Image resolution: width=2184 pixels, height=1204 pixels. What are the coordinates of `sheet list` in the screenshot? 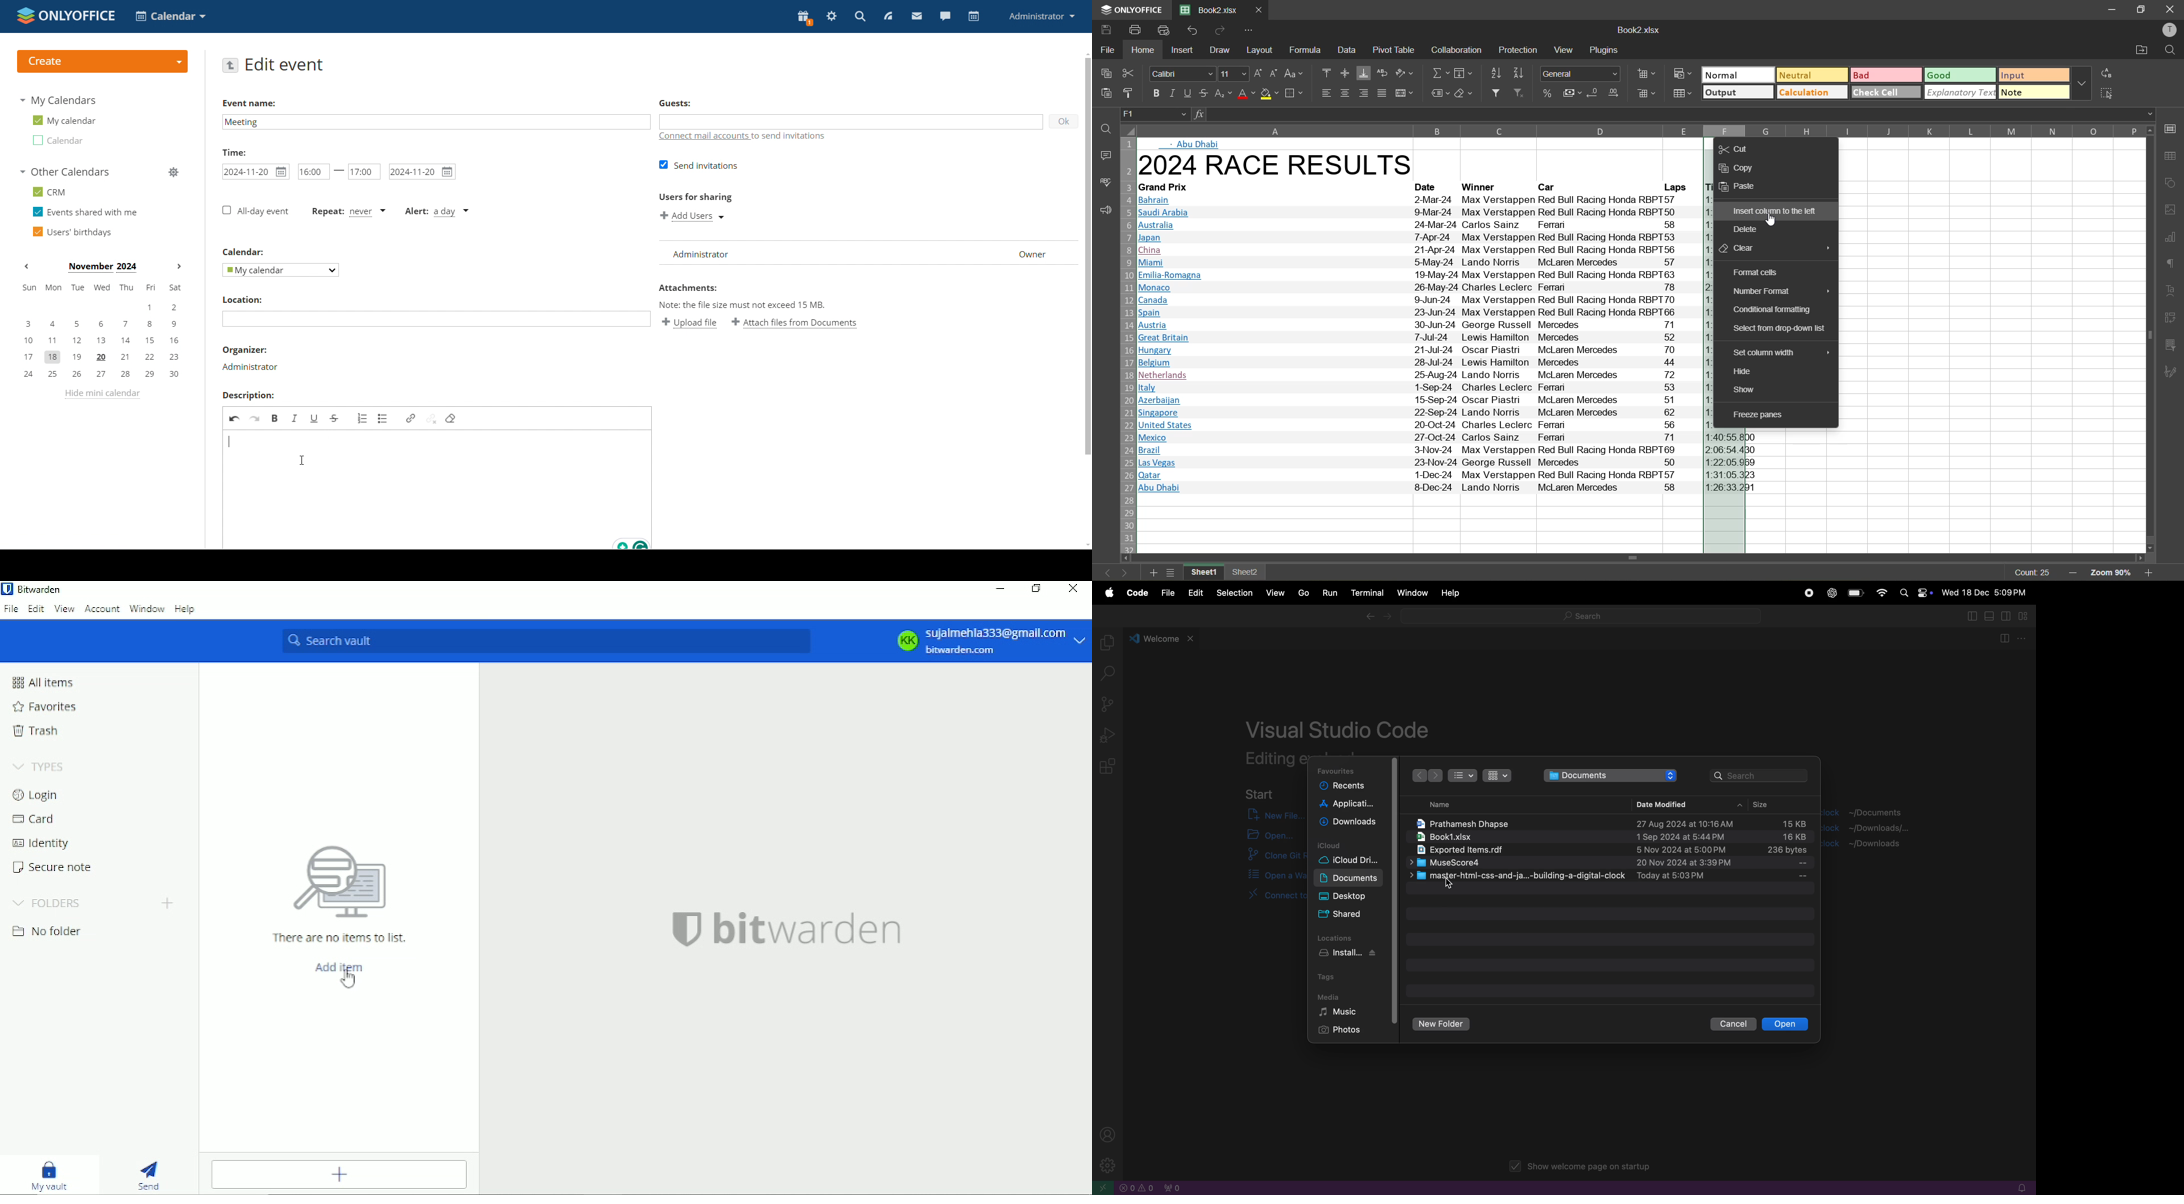 It's located at (1172, 573).